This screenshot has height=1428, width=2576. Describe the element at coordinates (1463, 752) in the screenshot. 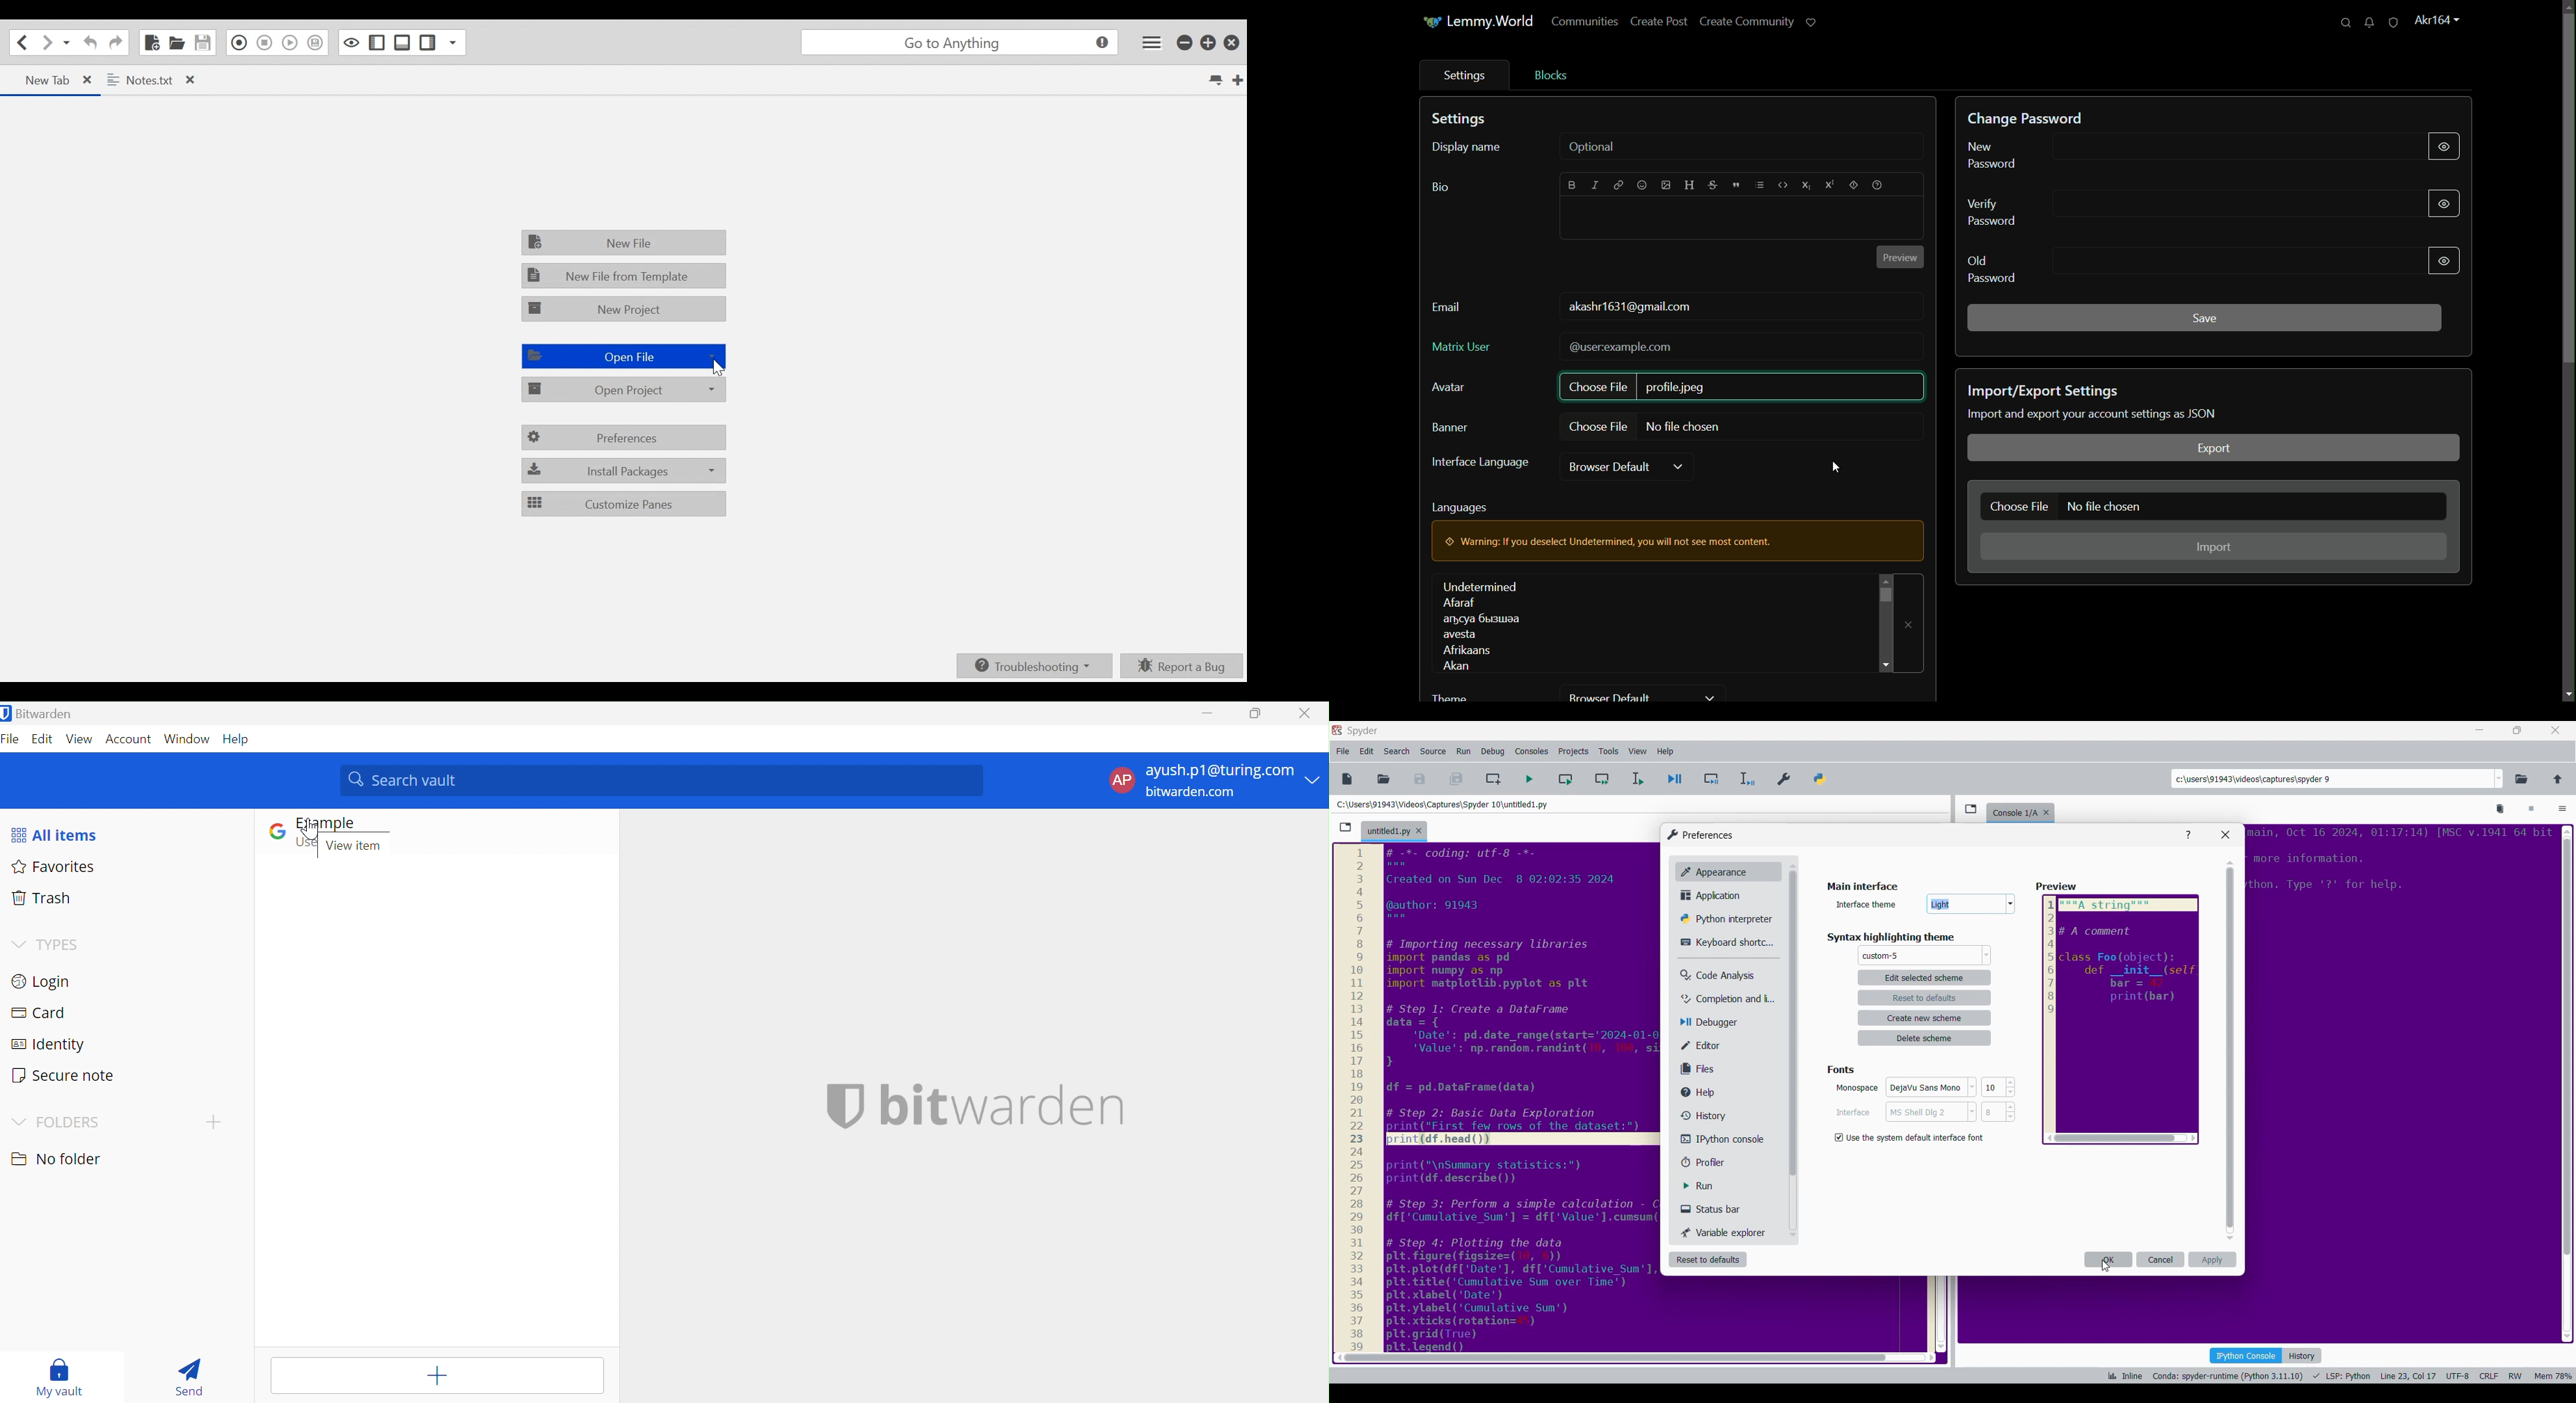

I see `Run menu` at that location.